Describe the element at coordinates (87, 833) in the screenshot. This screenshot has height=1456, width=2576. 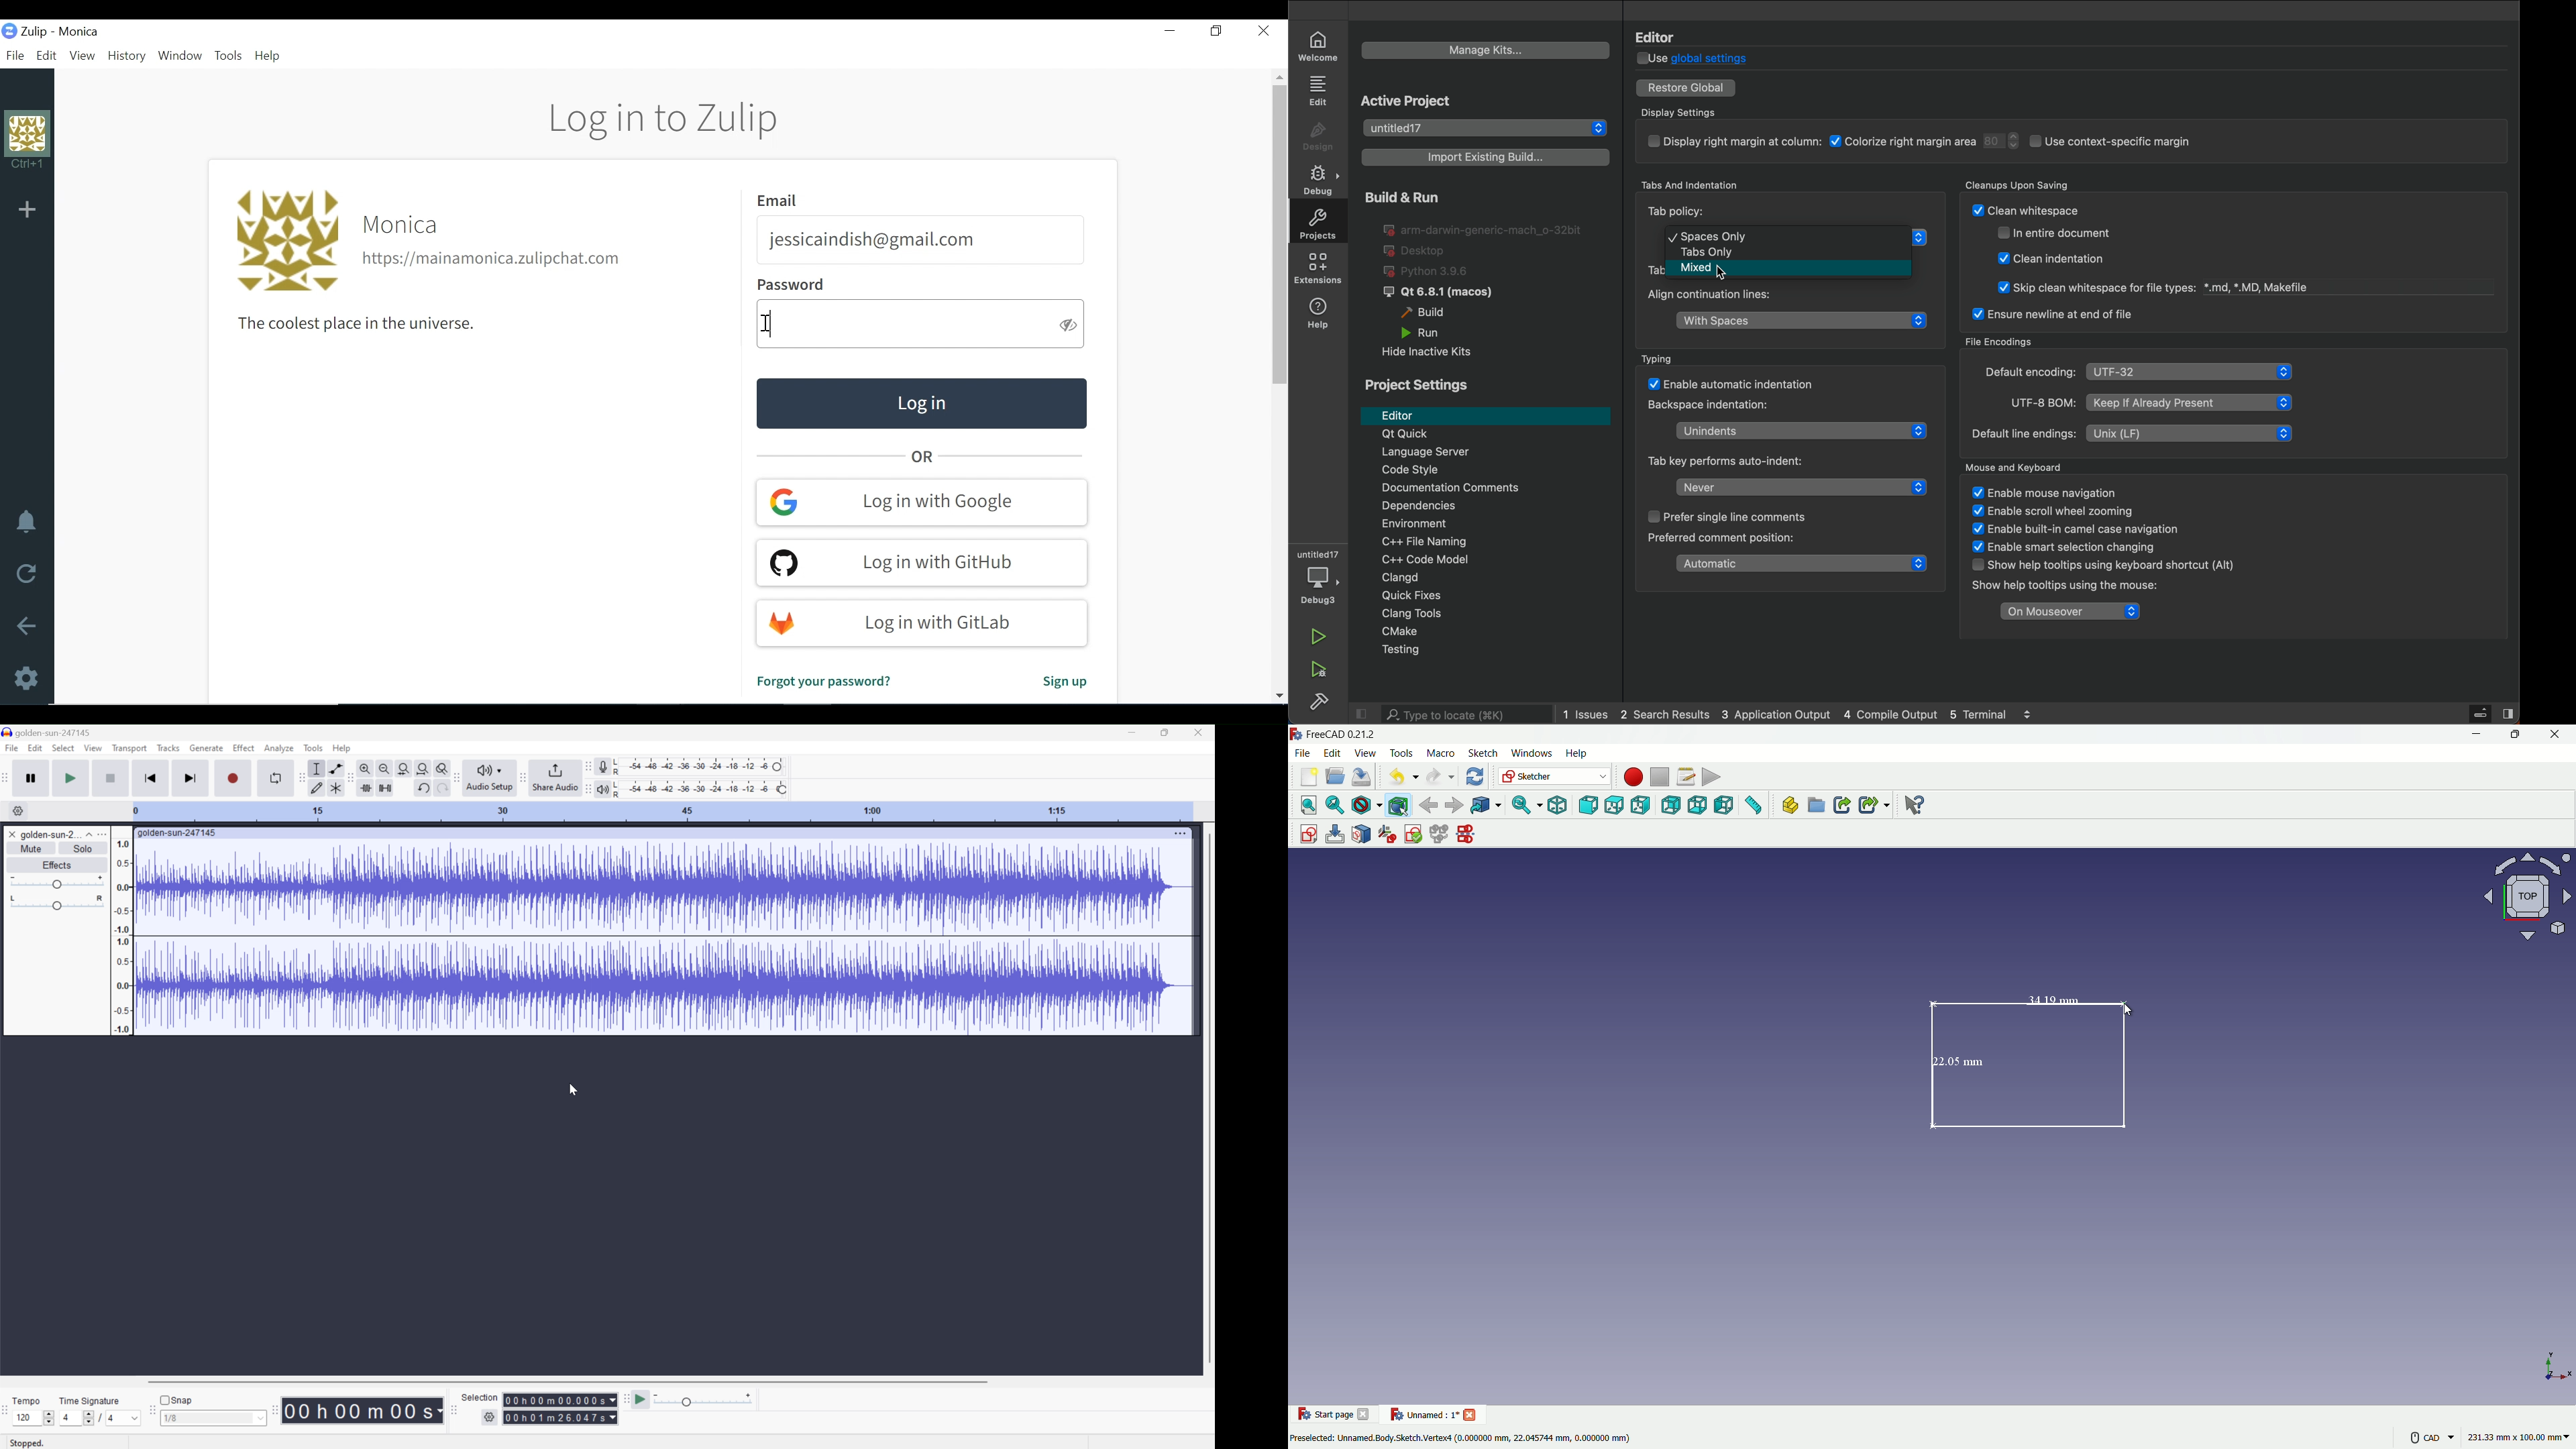
I see `Drop Down` at that location.